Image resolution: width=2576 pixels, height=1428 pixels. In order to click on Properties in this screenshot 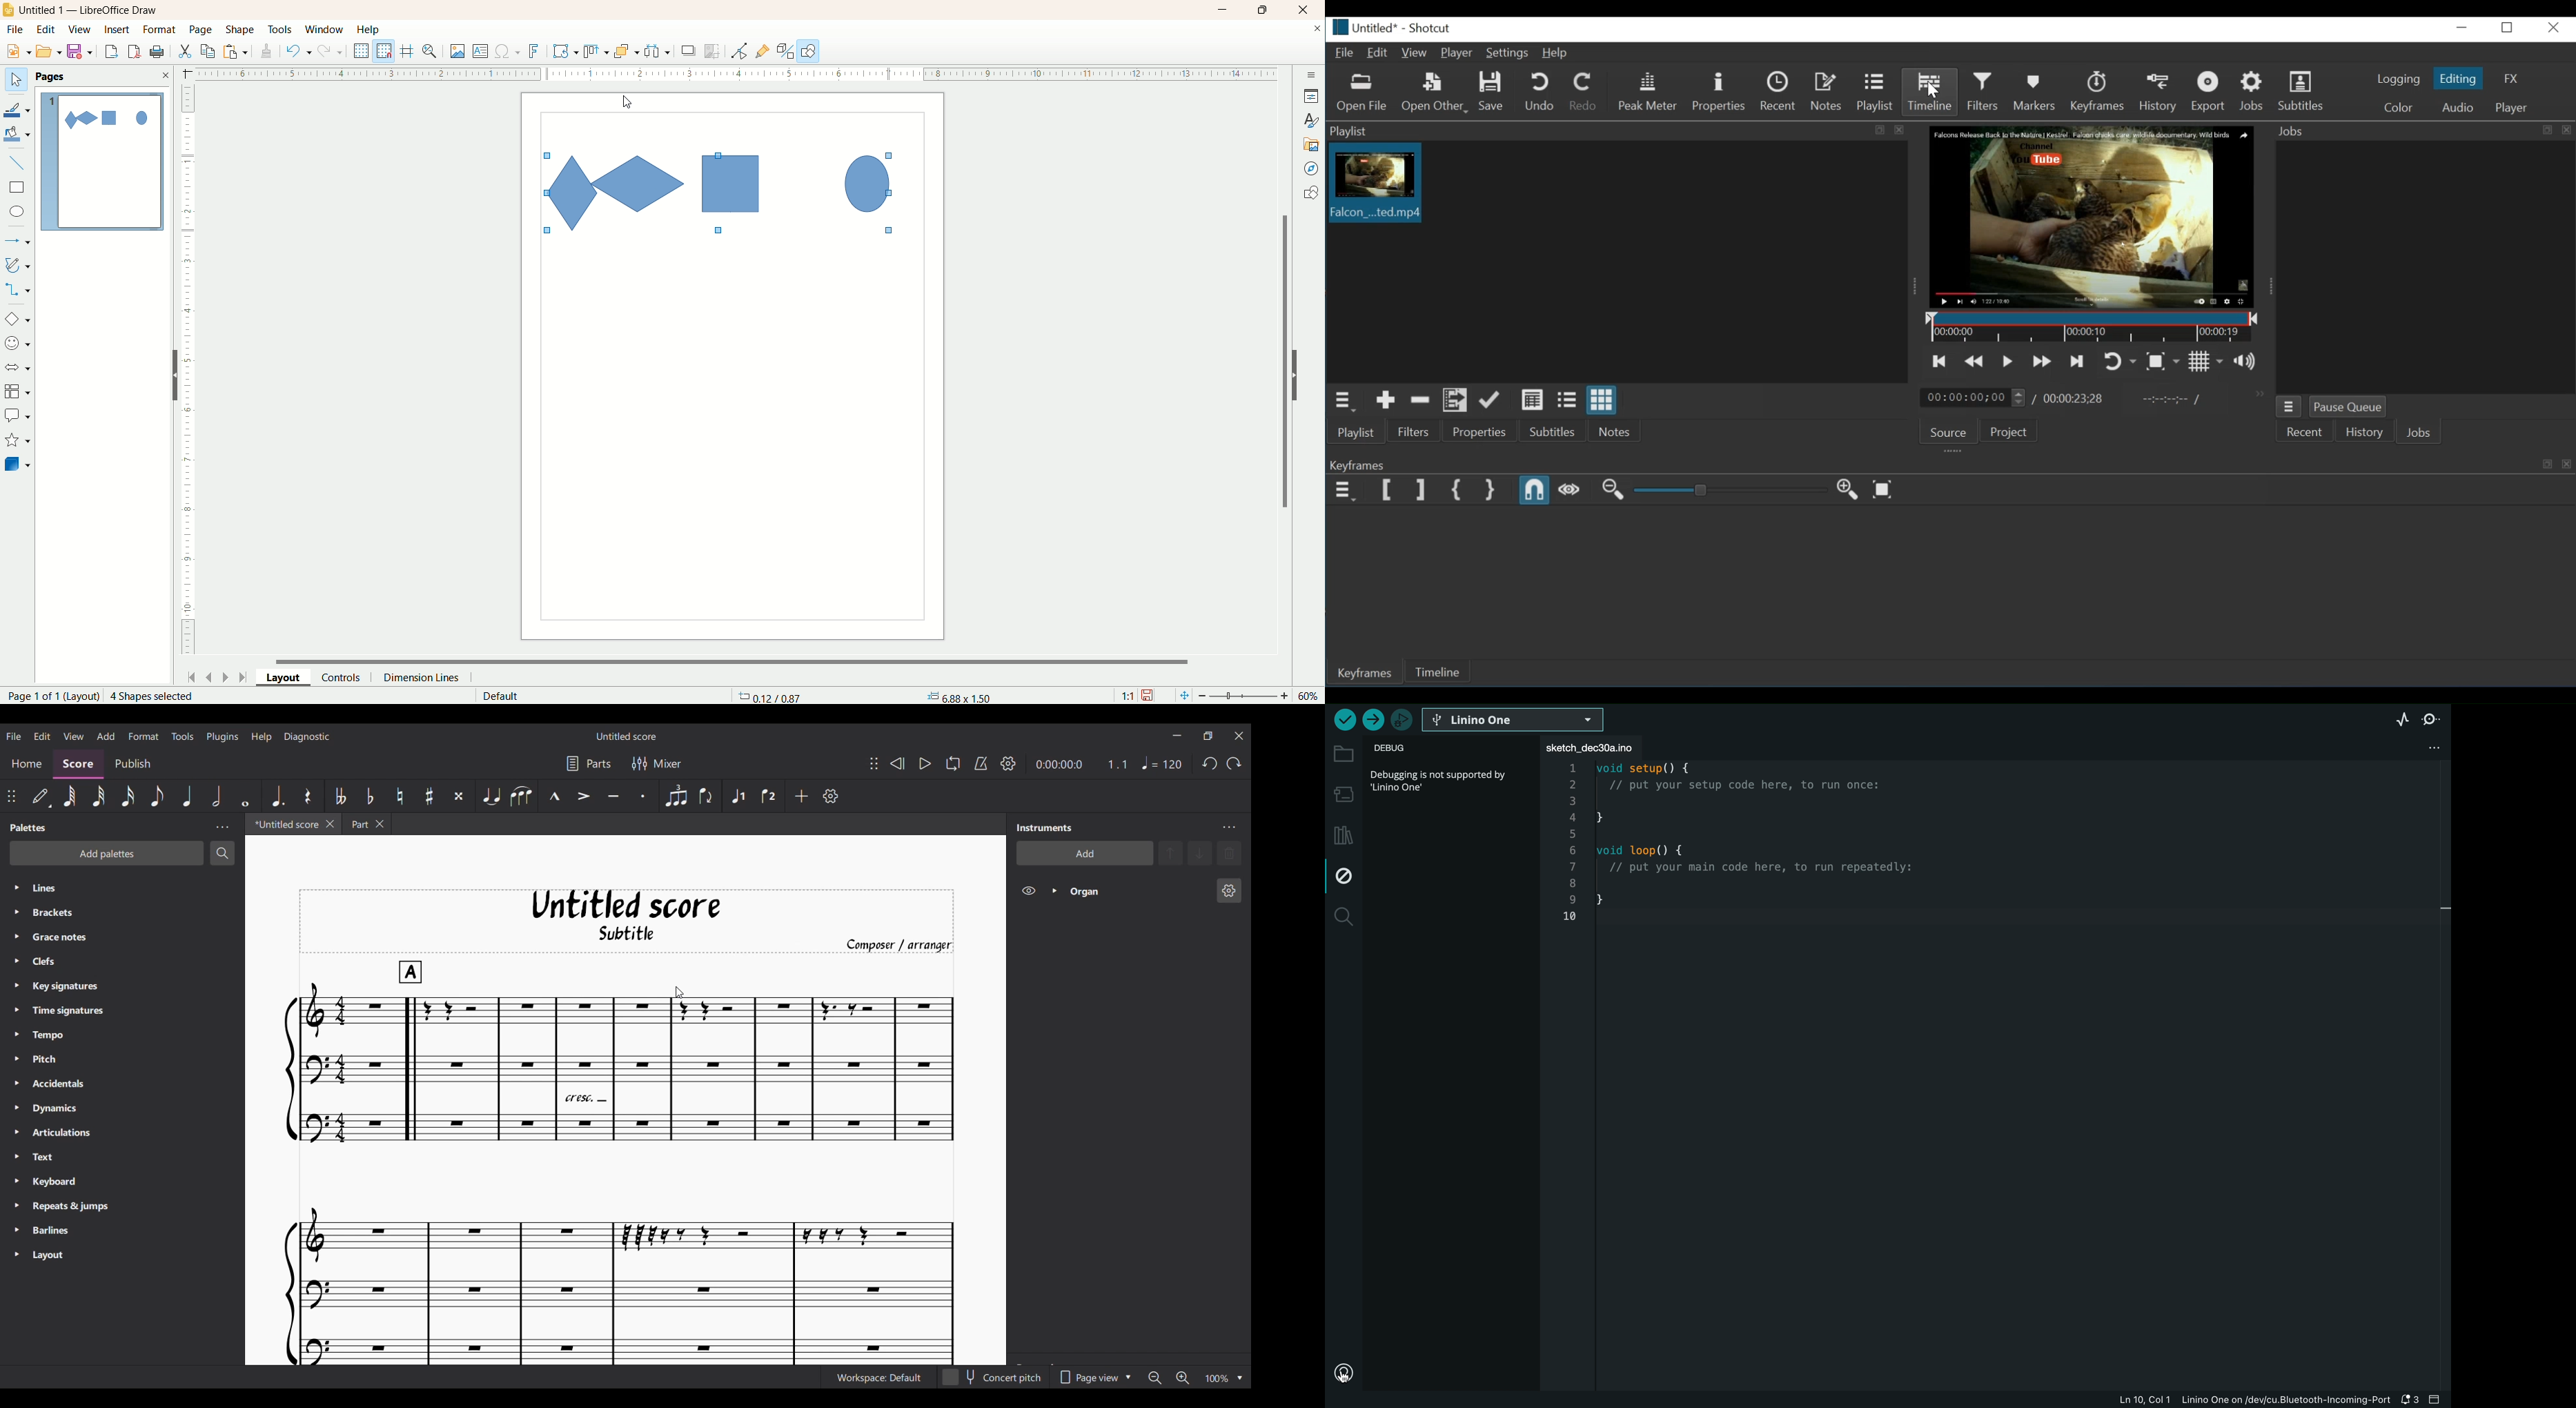, I will do `click(1719, 93)`.